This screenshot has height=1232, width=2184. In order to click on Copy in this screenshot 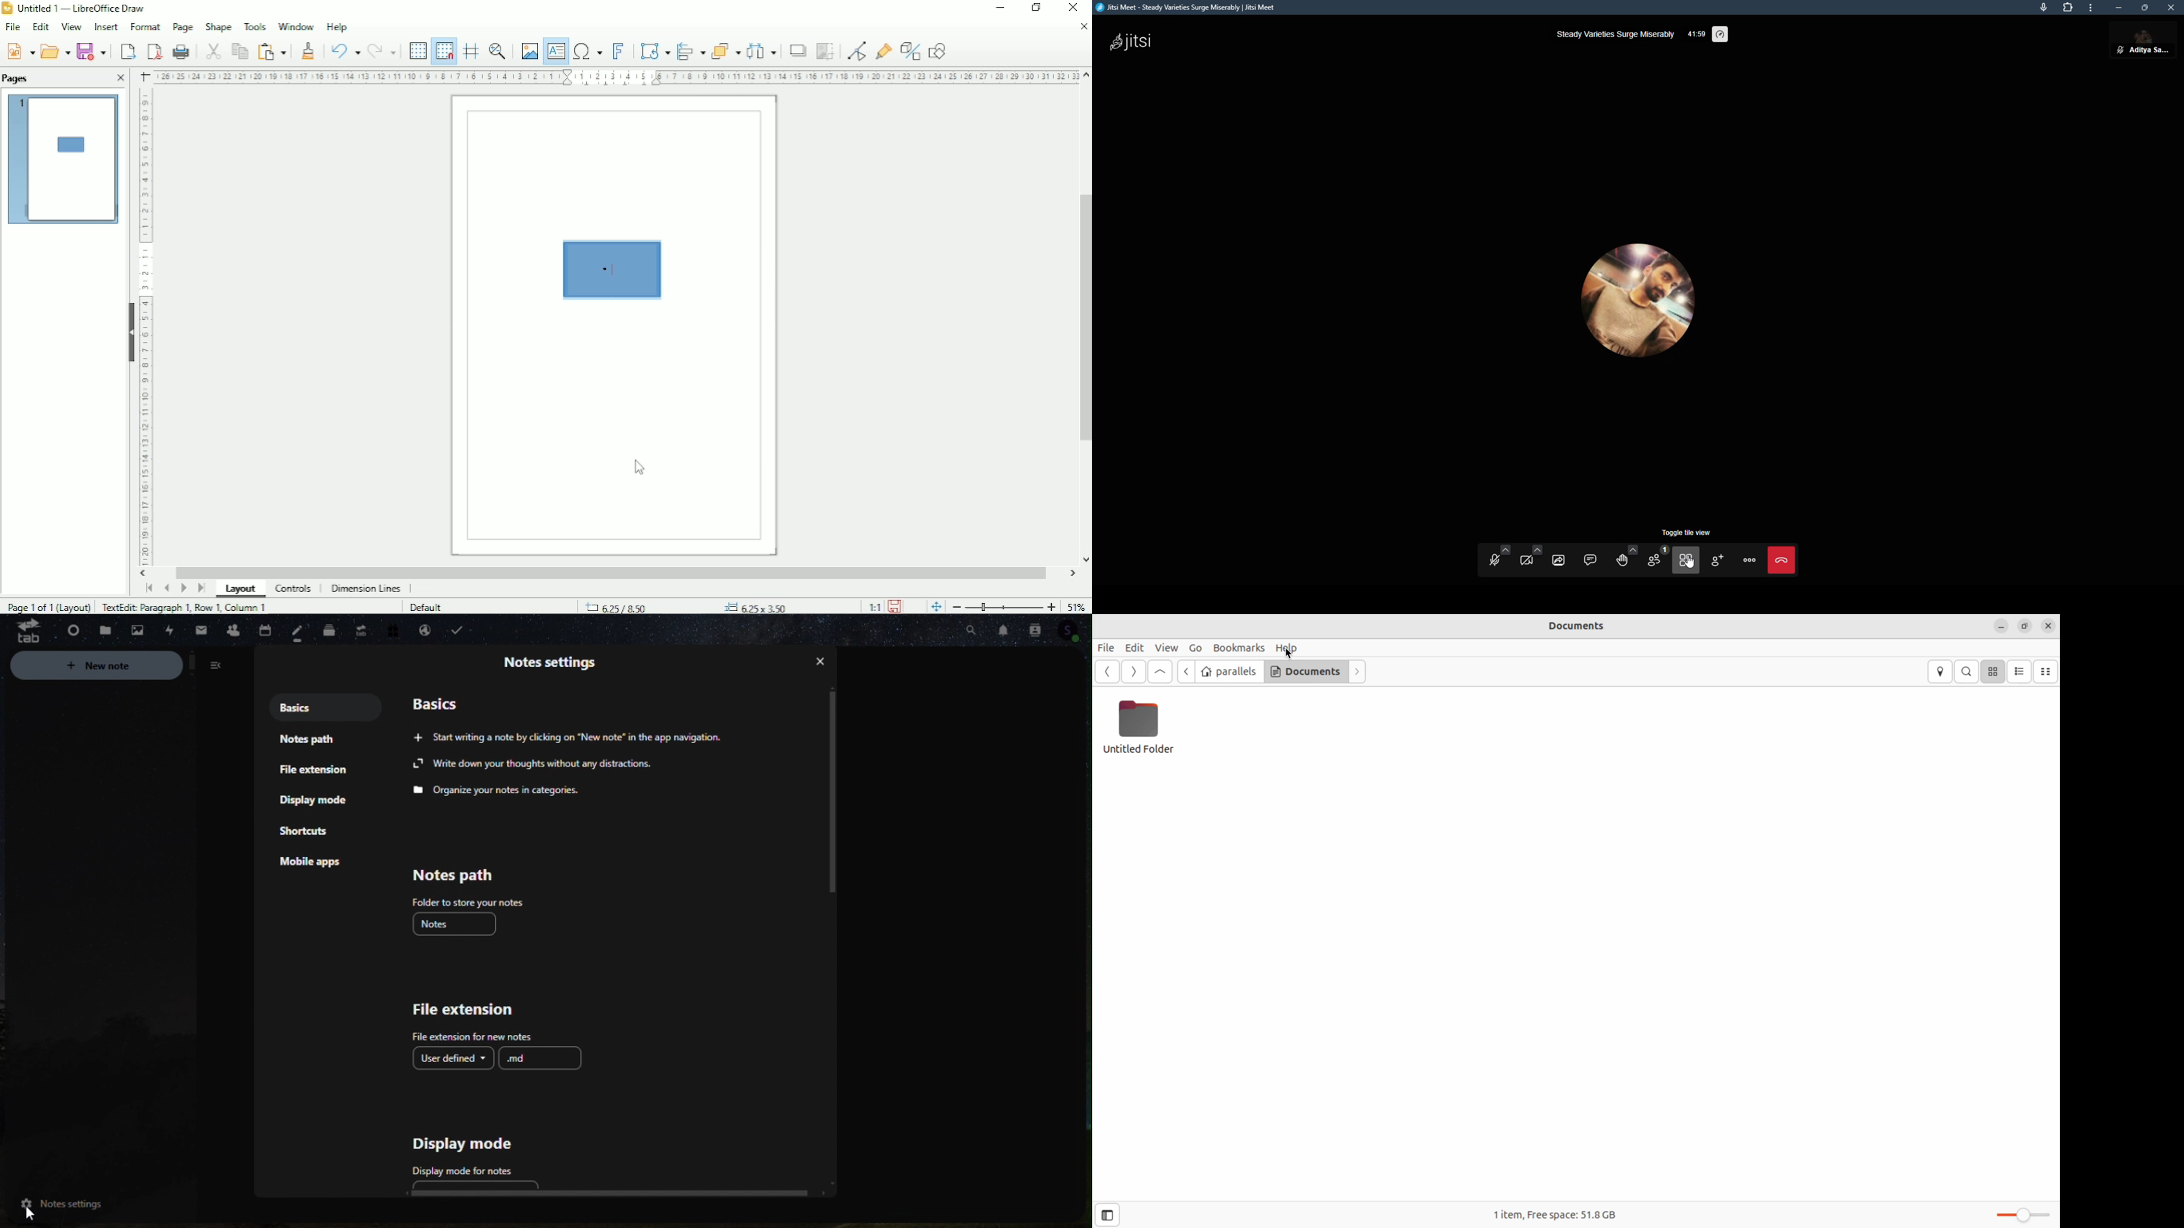, I will do `click(238, 50)`.